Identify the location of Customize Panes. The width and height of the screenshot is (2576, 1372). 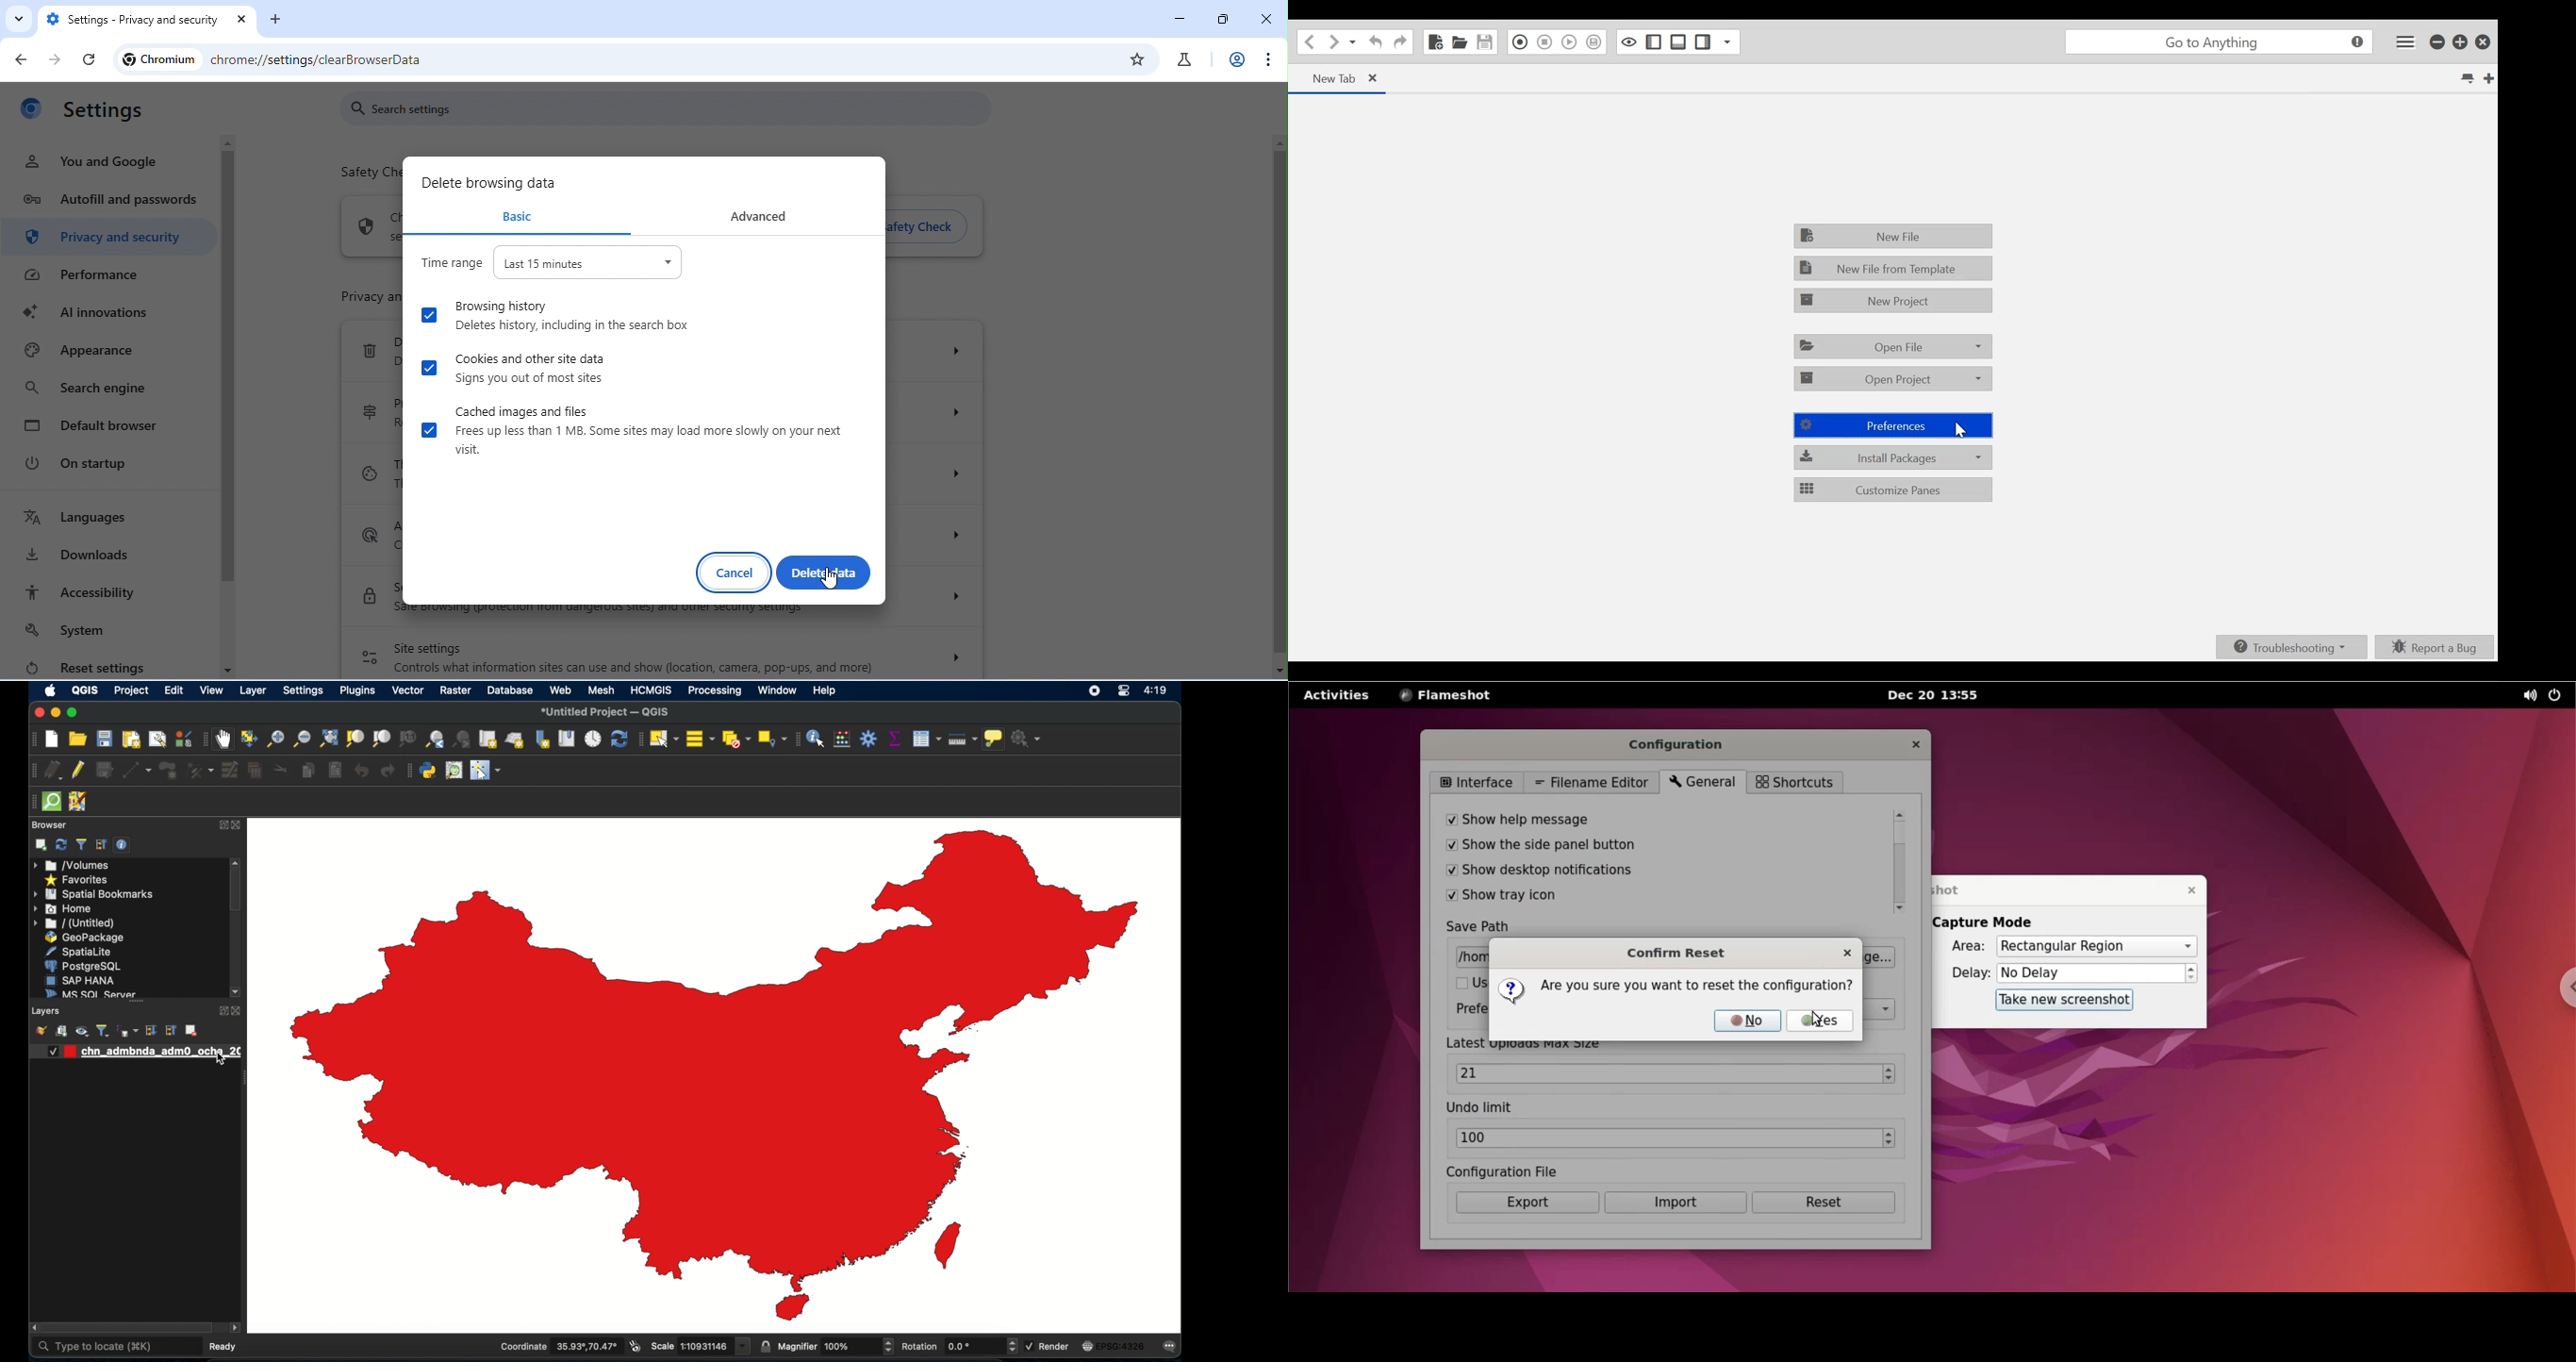
(1893, 489).